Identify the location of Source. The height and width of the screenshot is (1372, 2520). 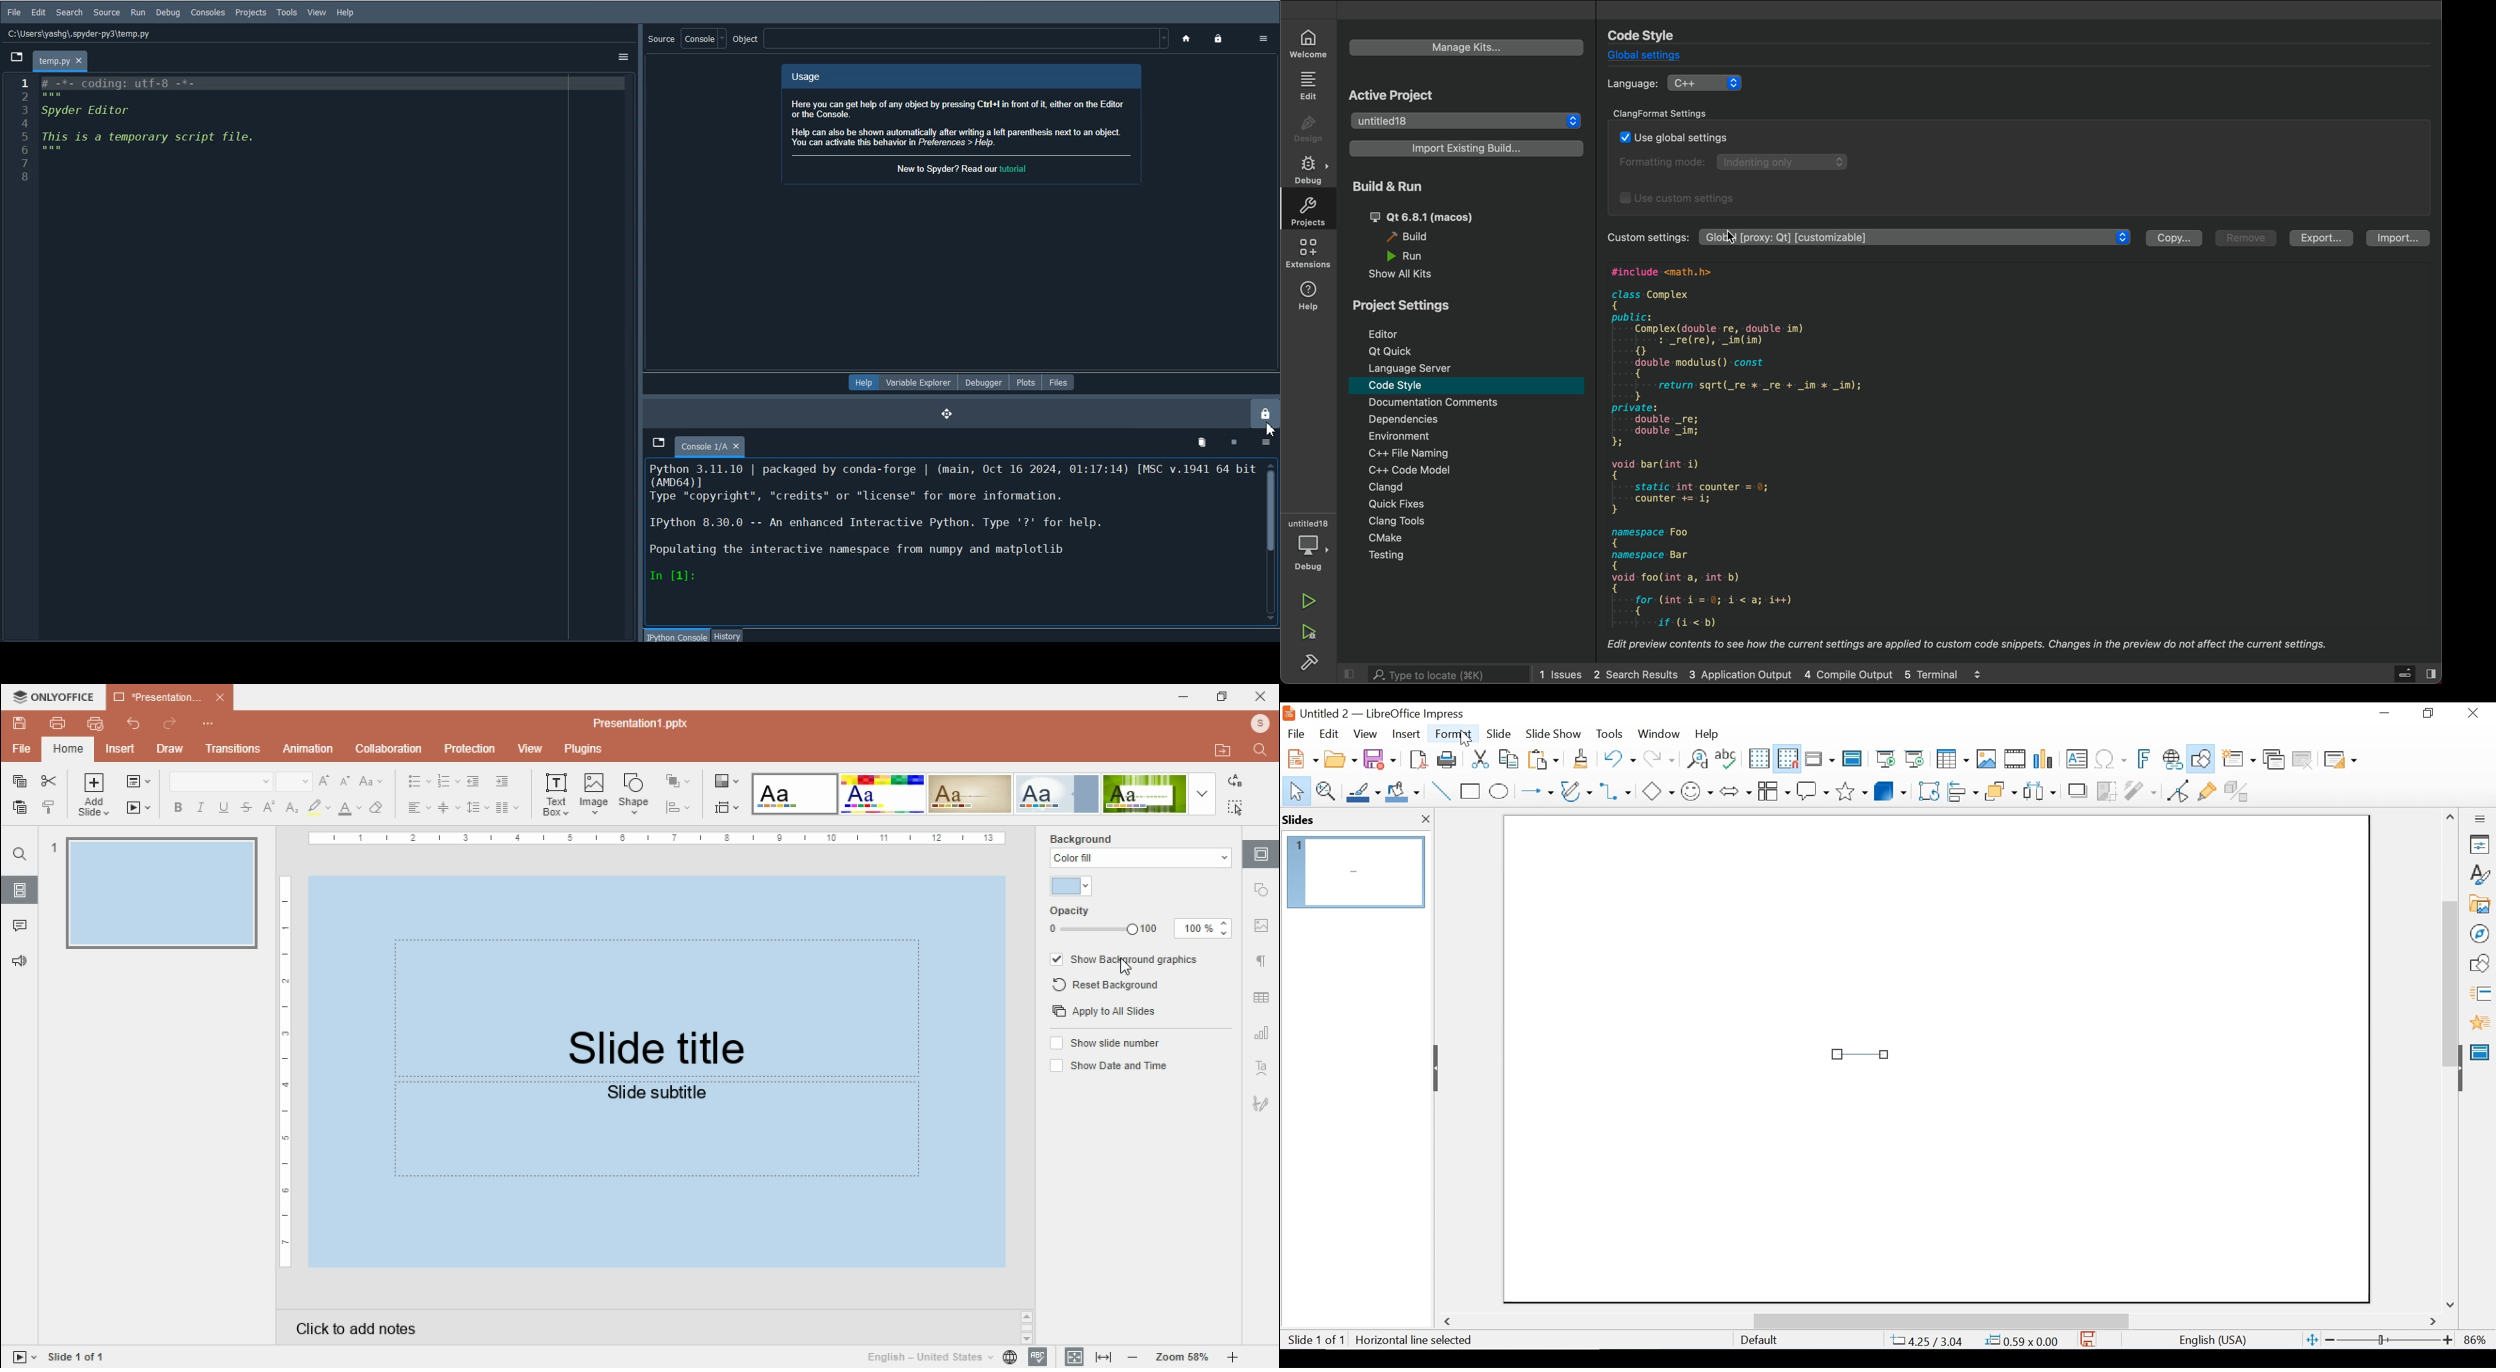
(688, 39).